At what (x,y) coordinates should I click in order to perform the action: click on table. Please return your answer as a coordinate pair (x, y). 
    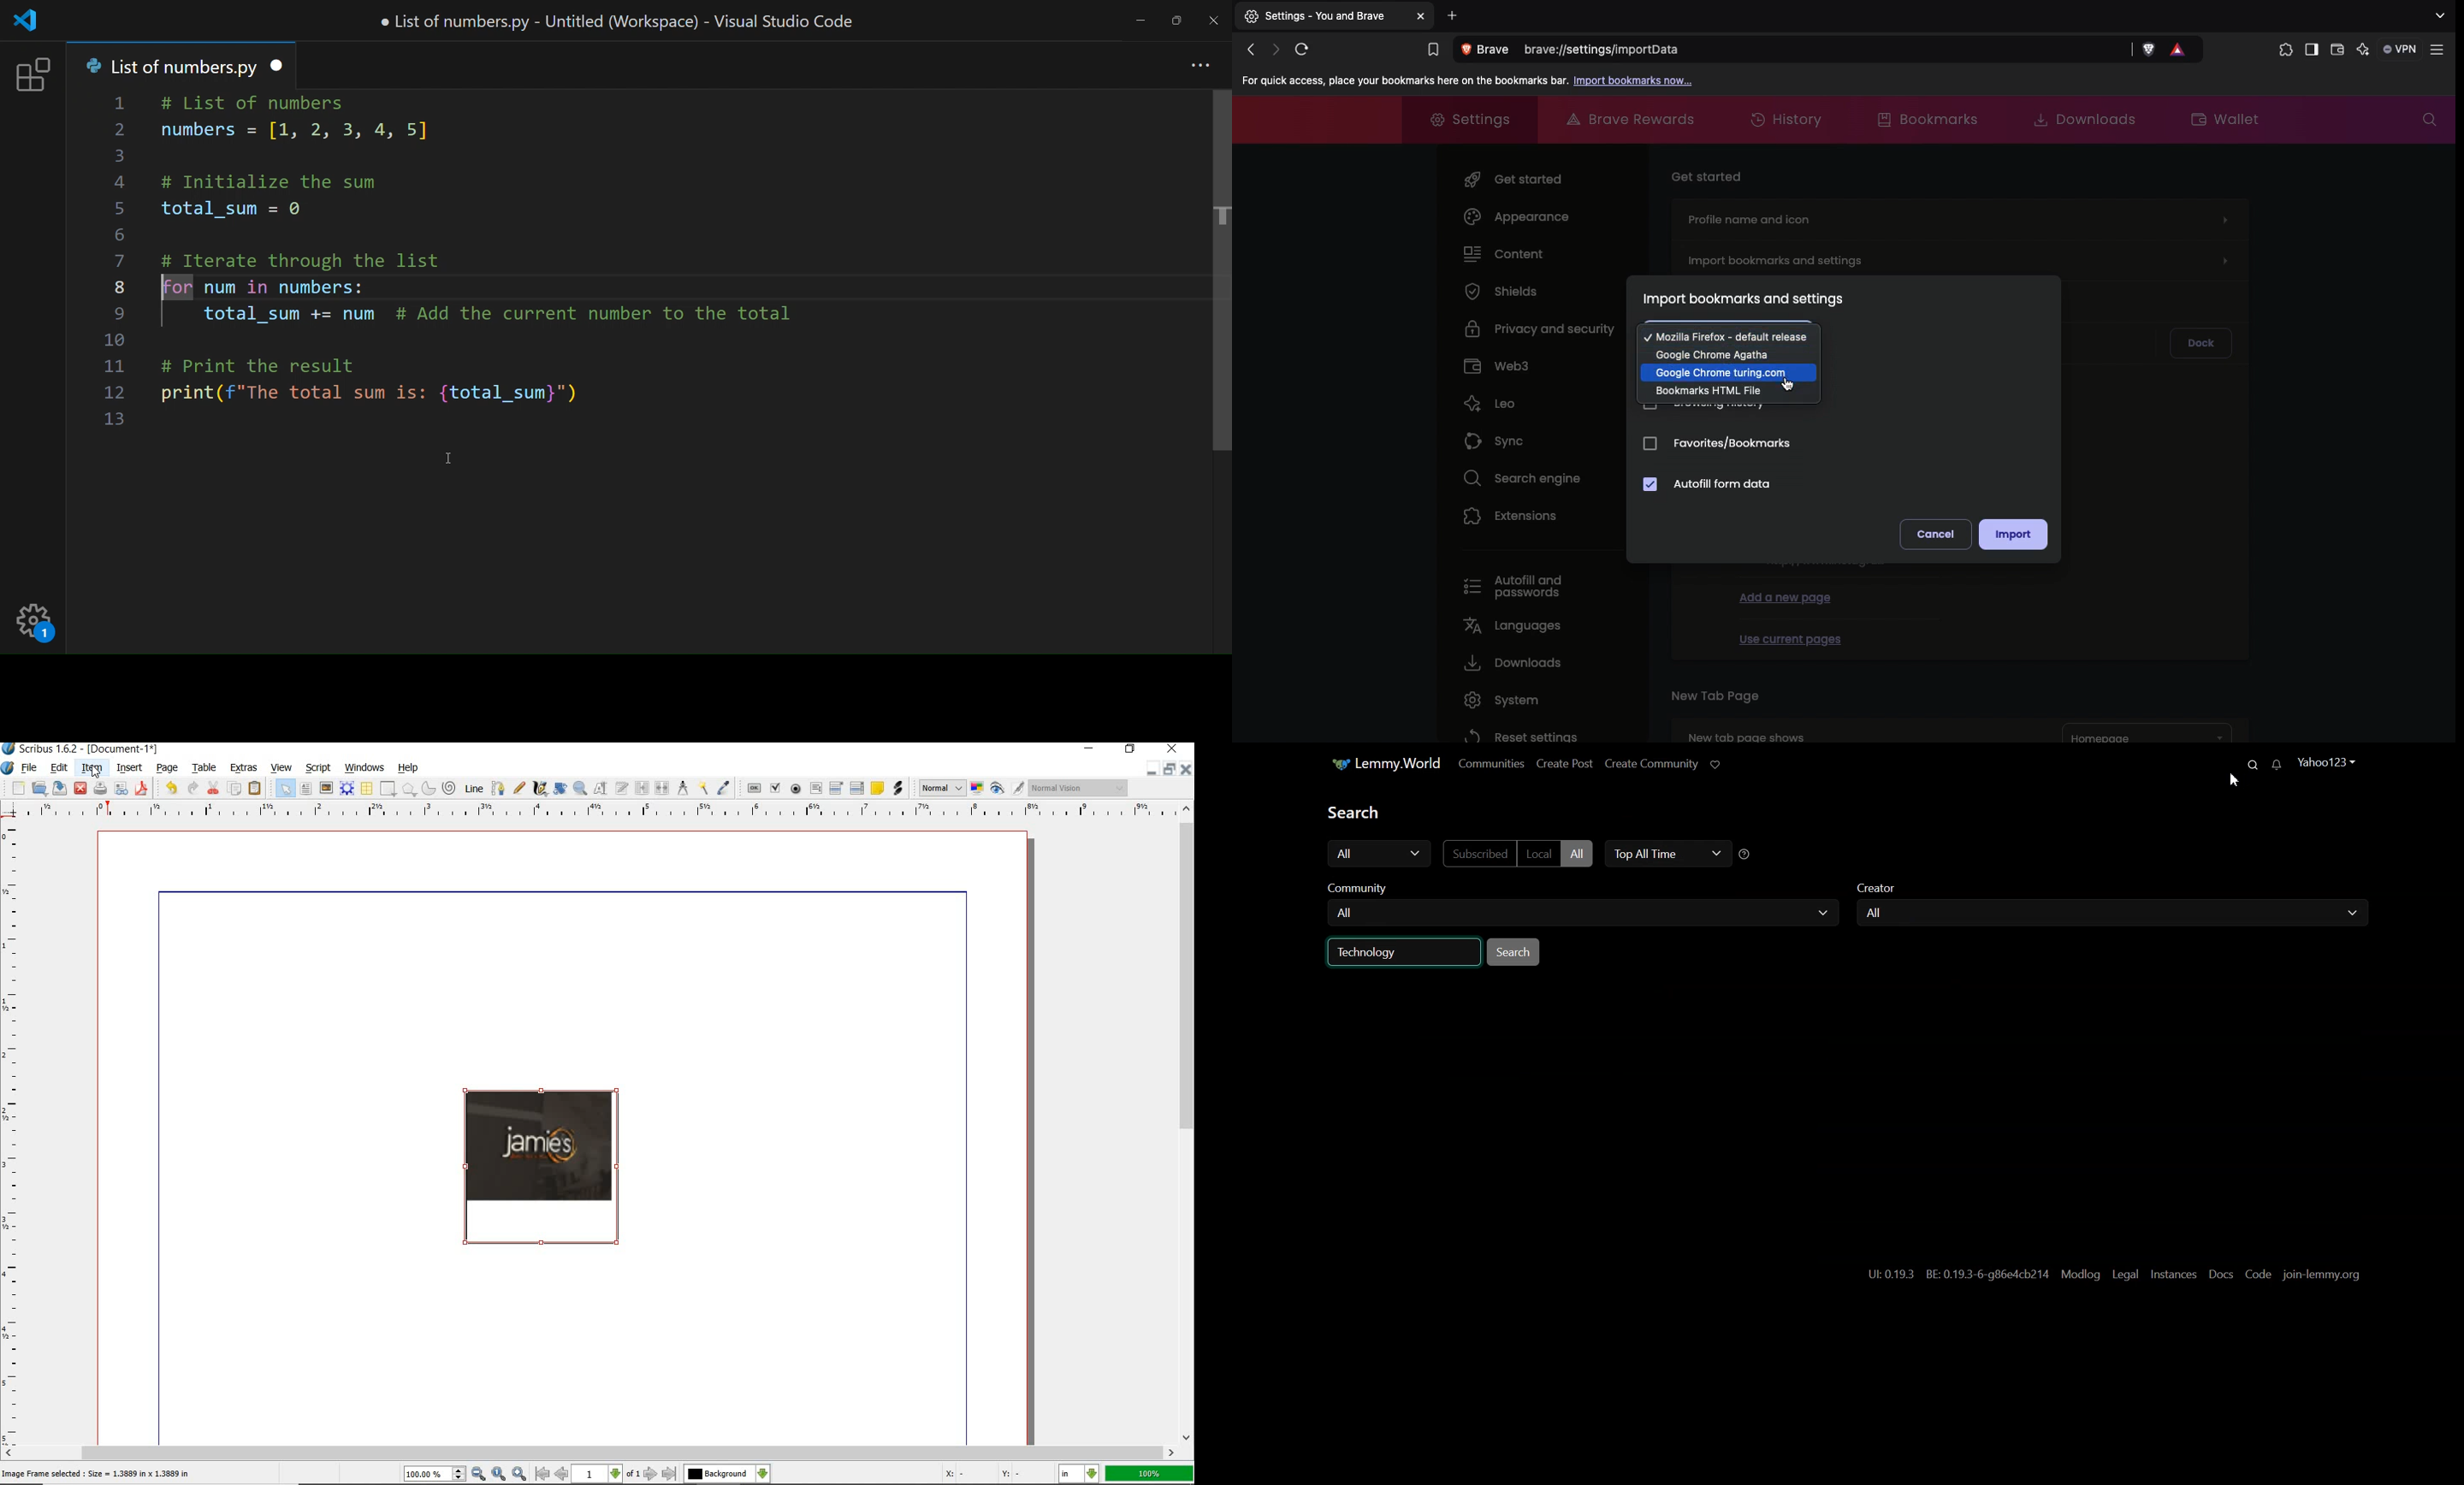
    Looking at the image, I should click on (206, 769).